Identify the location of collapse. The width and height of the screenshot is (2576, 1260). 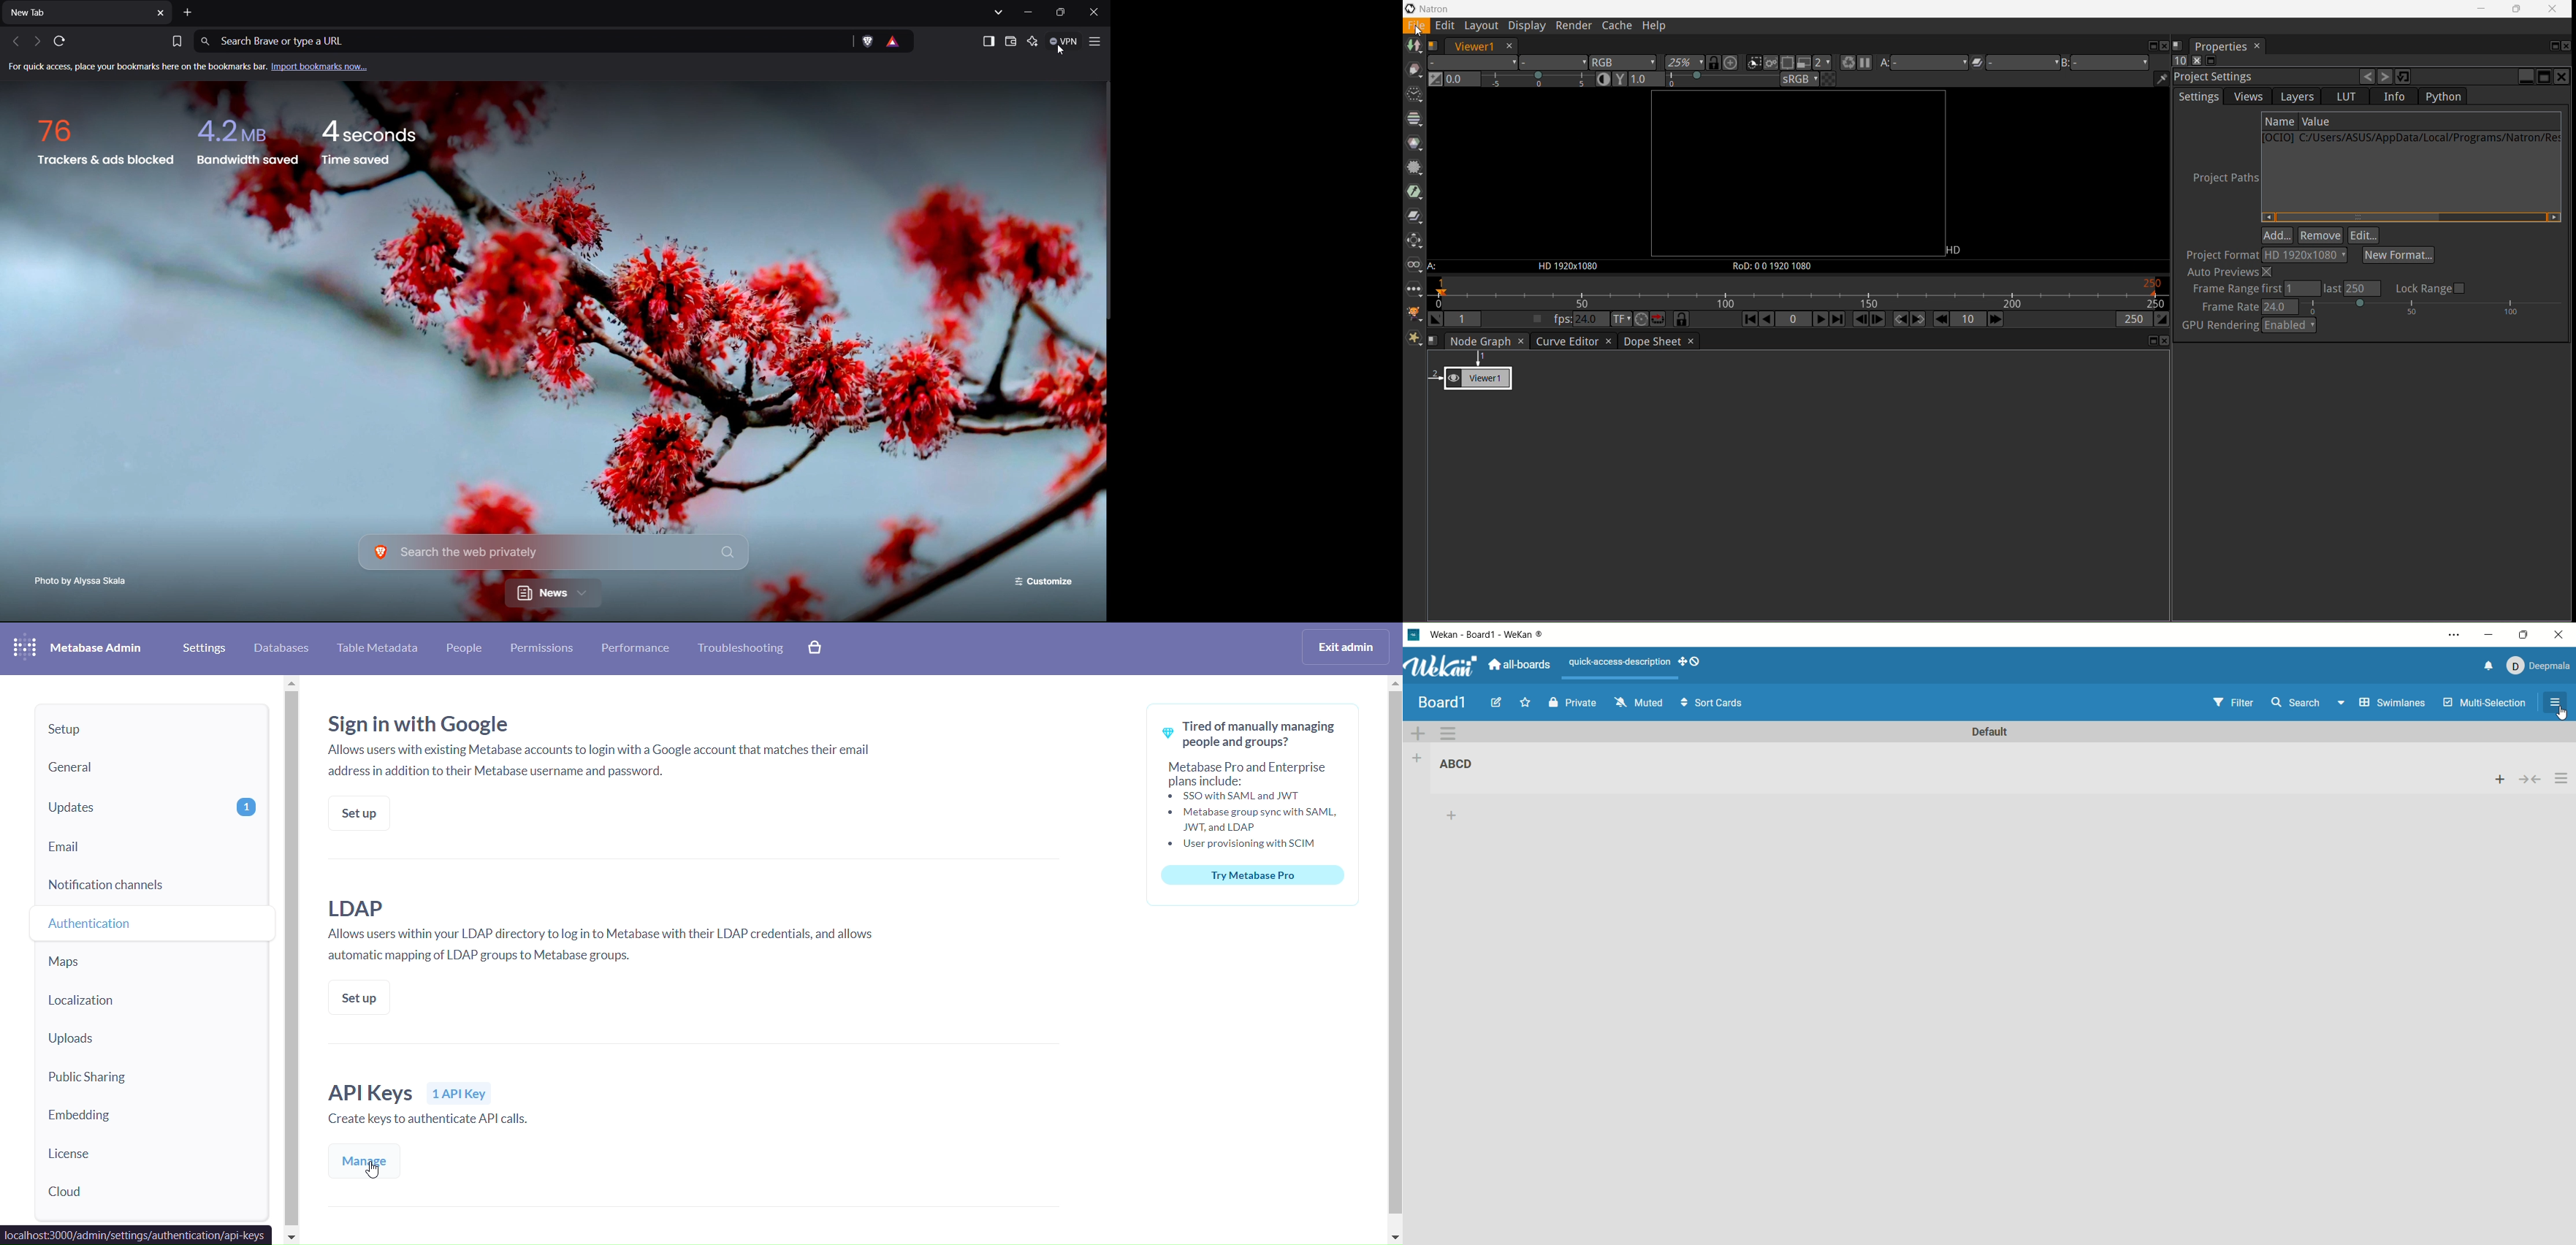
(2533, 779).